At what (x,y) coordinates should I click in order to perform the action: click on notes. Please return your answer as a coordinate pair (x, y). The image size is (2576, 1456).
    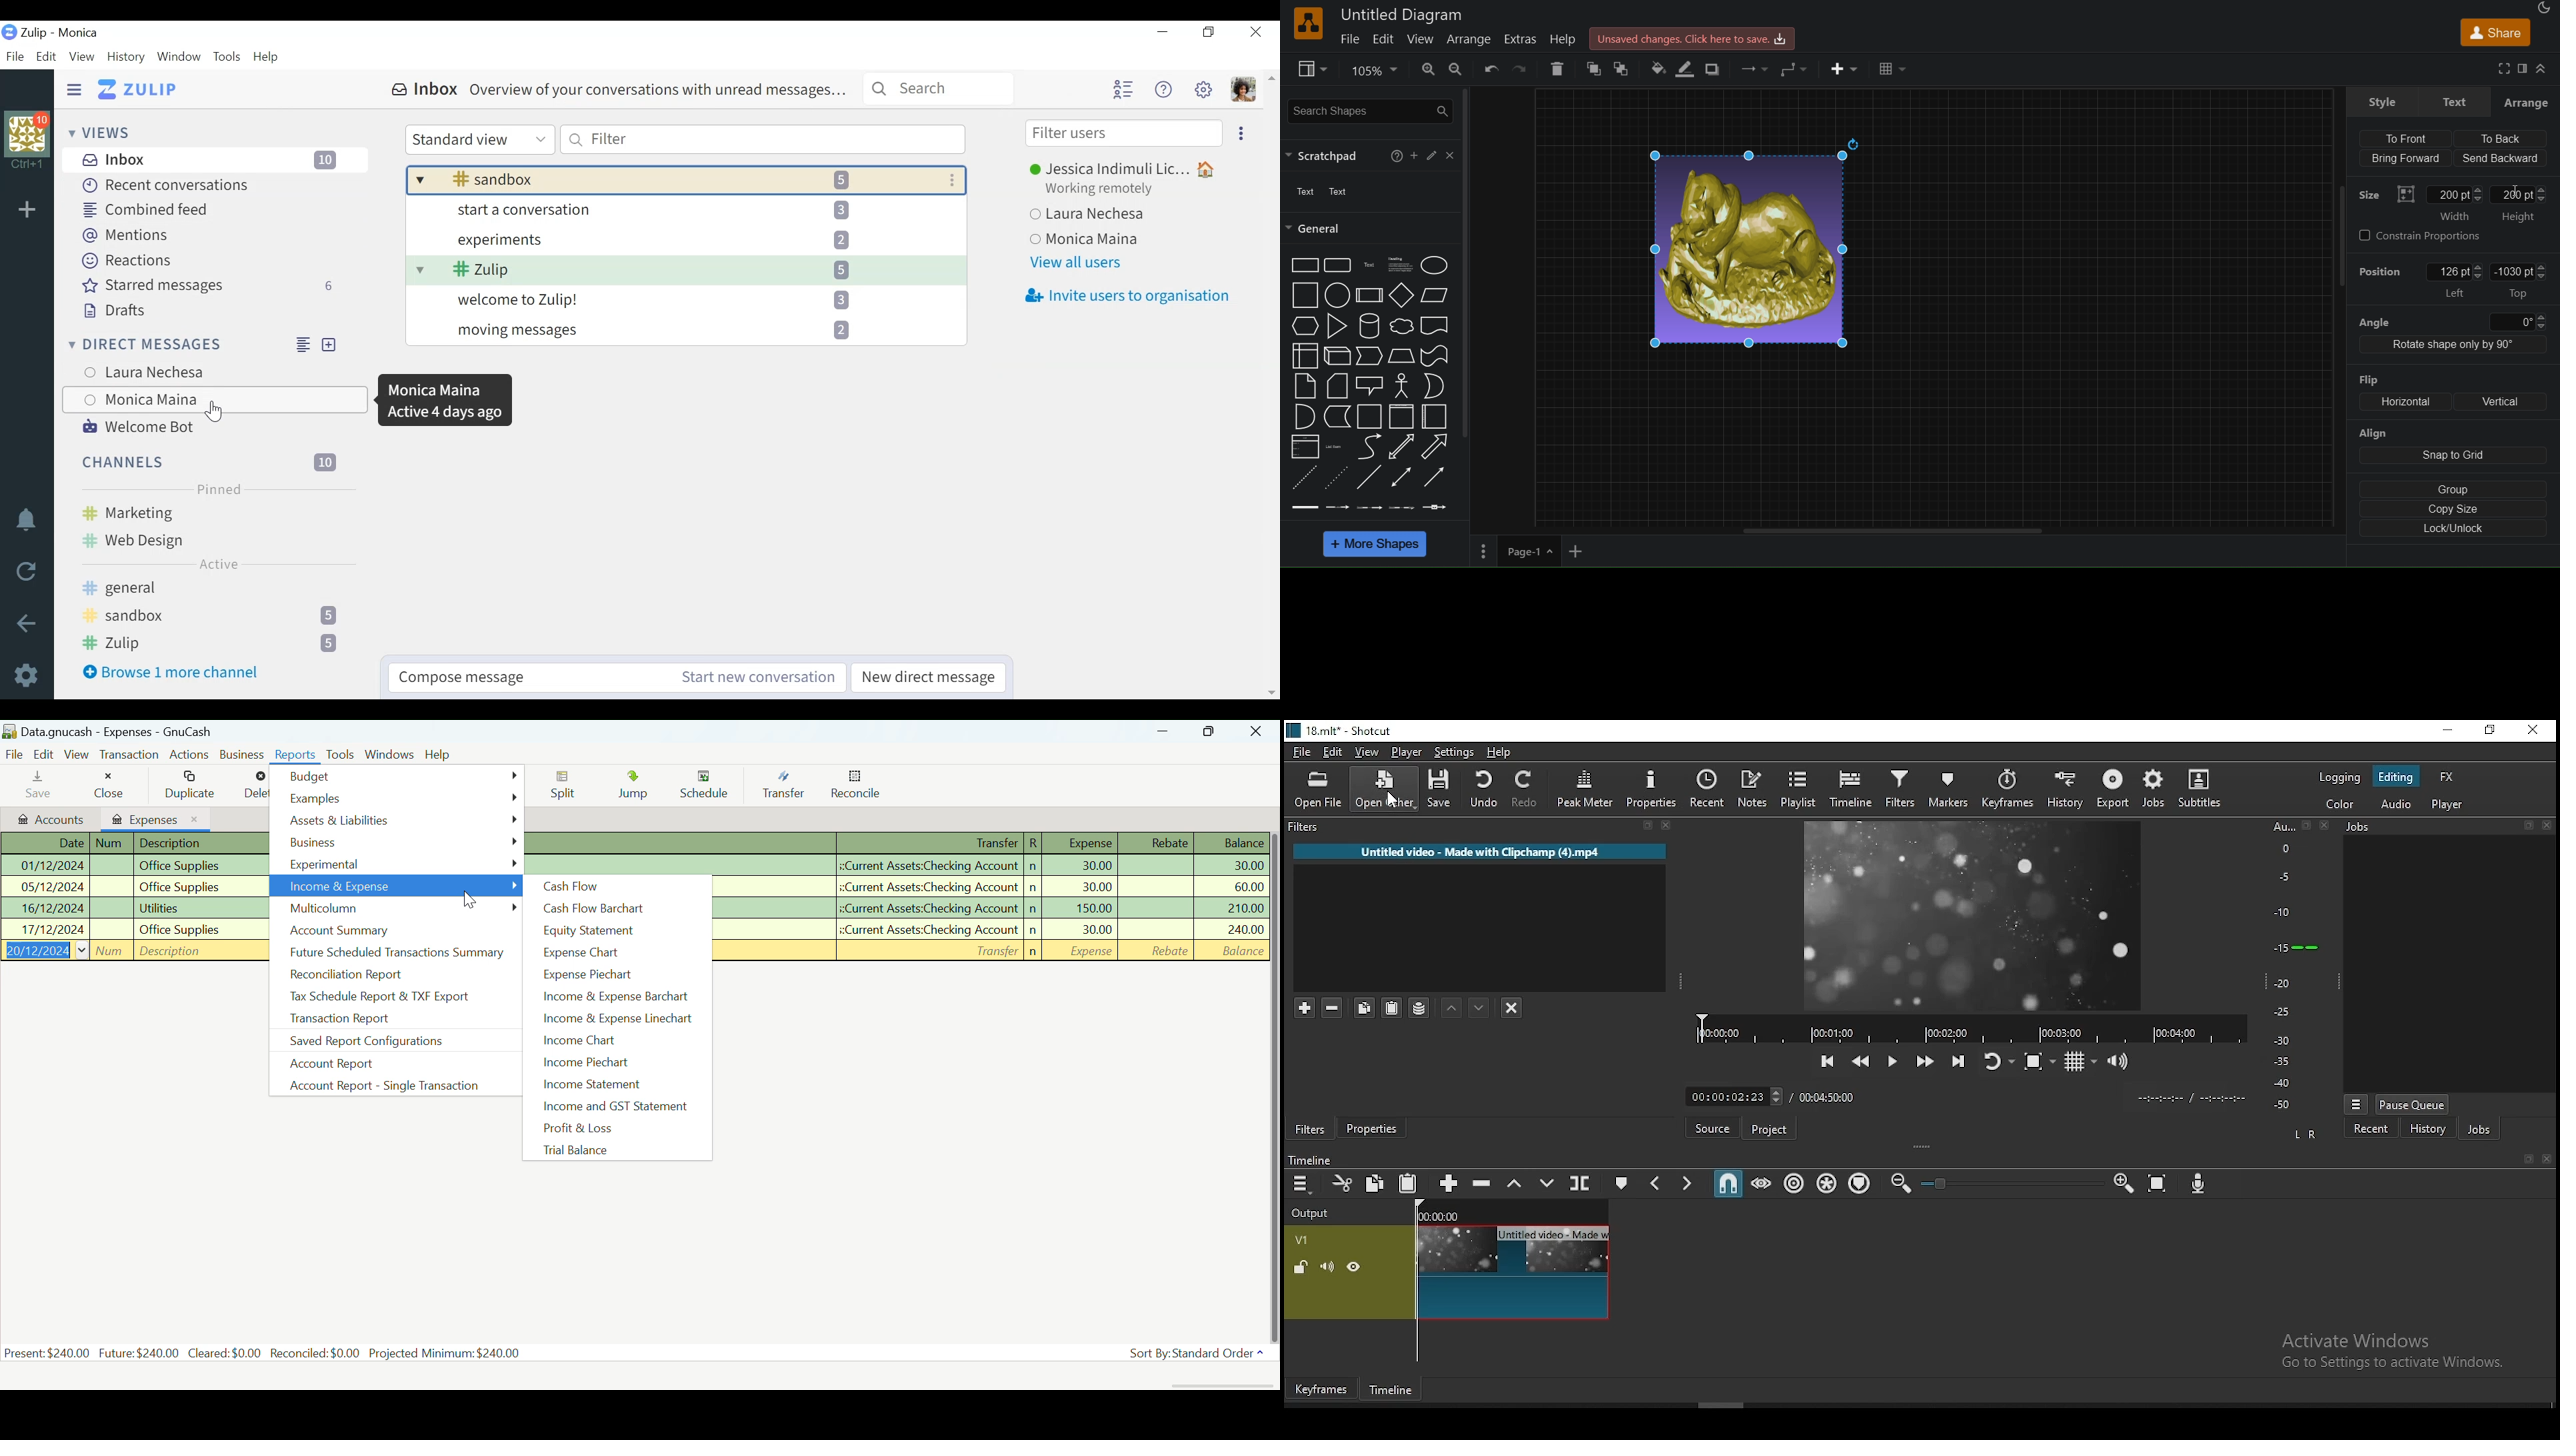
    Looking at the image, I should click on (1756, 787).